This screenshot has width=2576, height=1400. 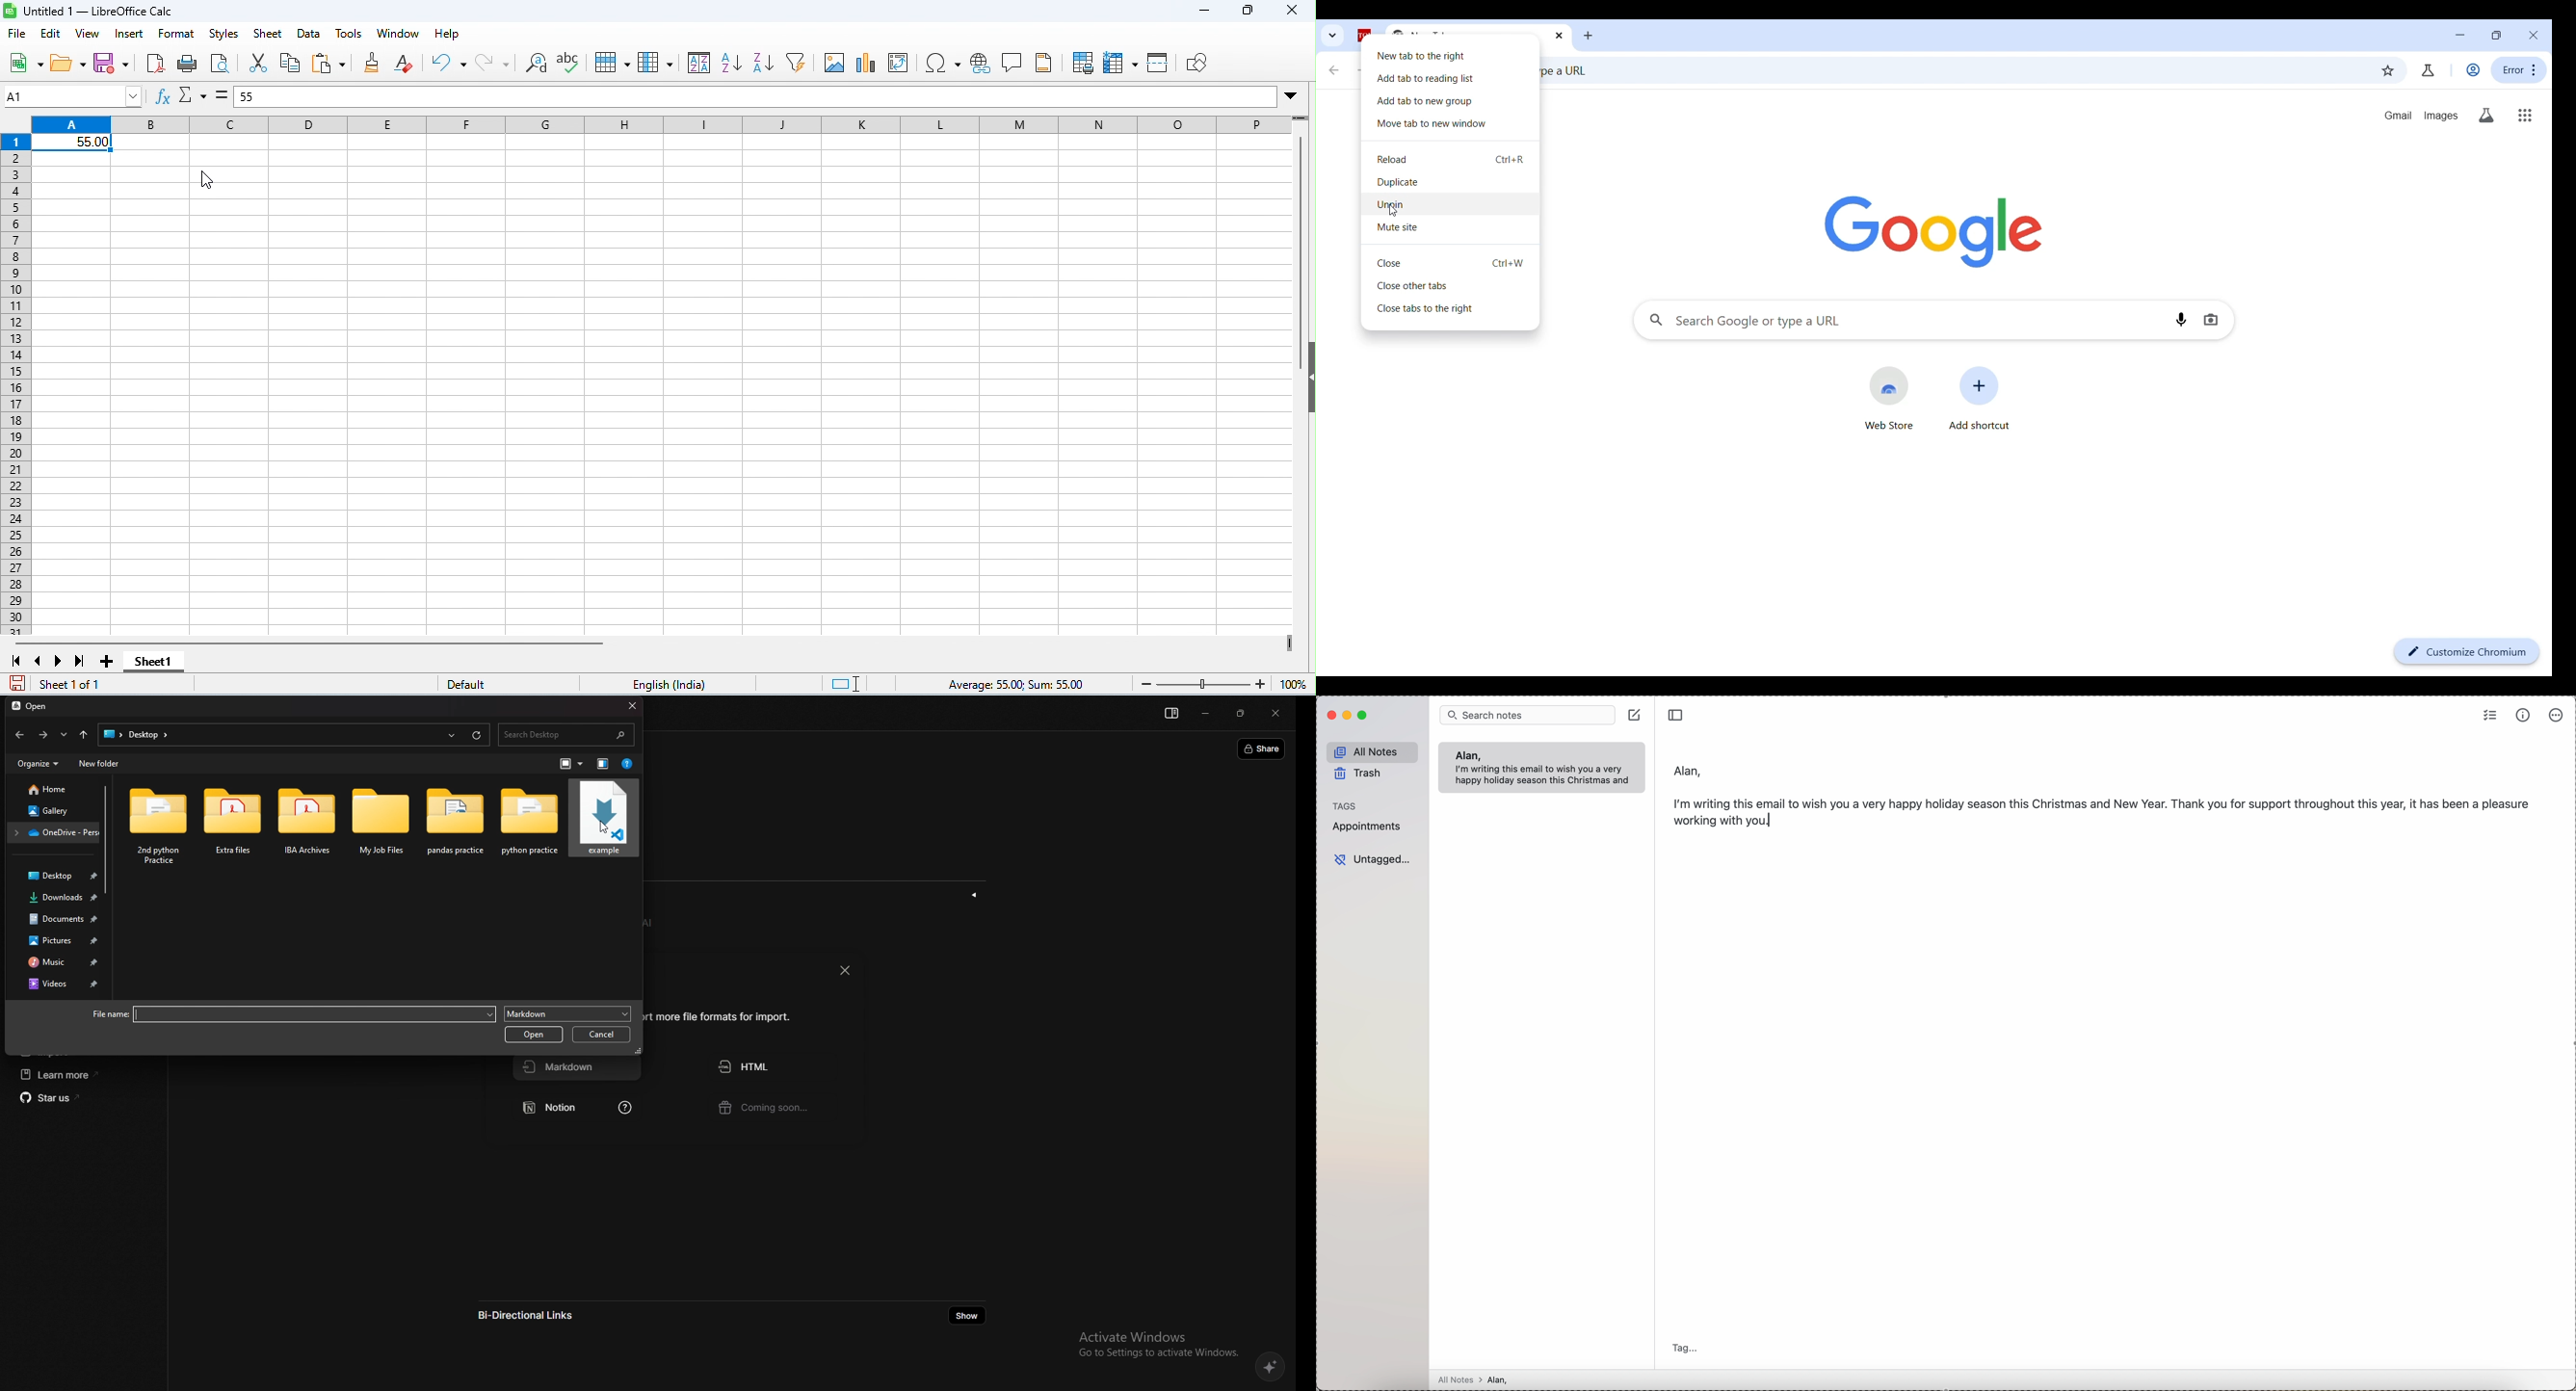 What do you see at coordinates (1373, 860) in the screenshot?
I see `untagged` at bounding box center [1373, 860].